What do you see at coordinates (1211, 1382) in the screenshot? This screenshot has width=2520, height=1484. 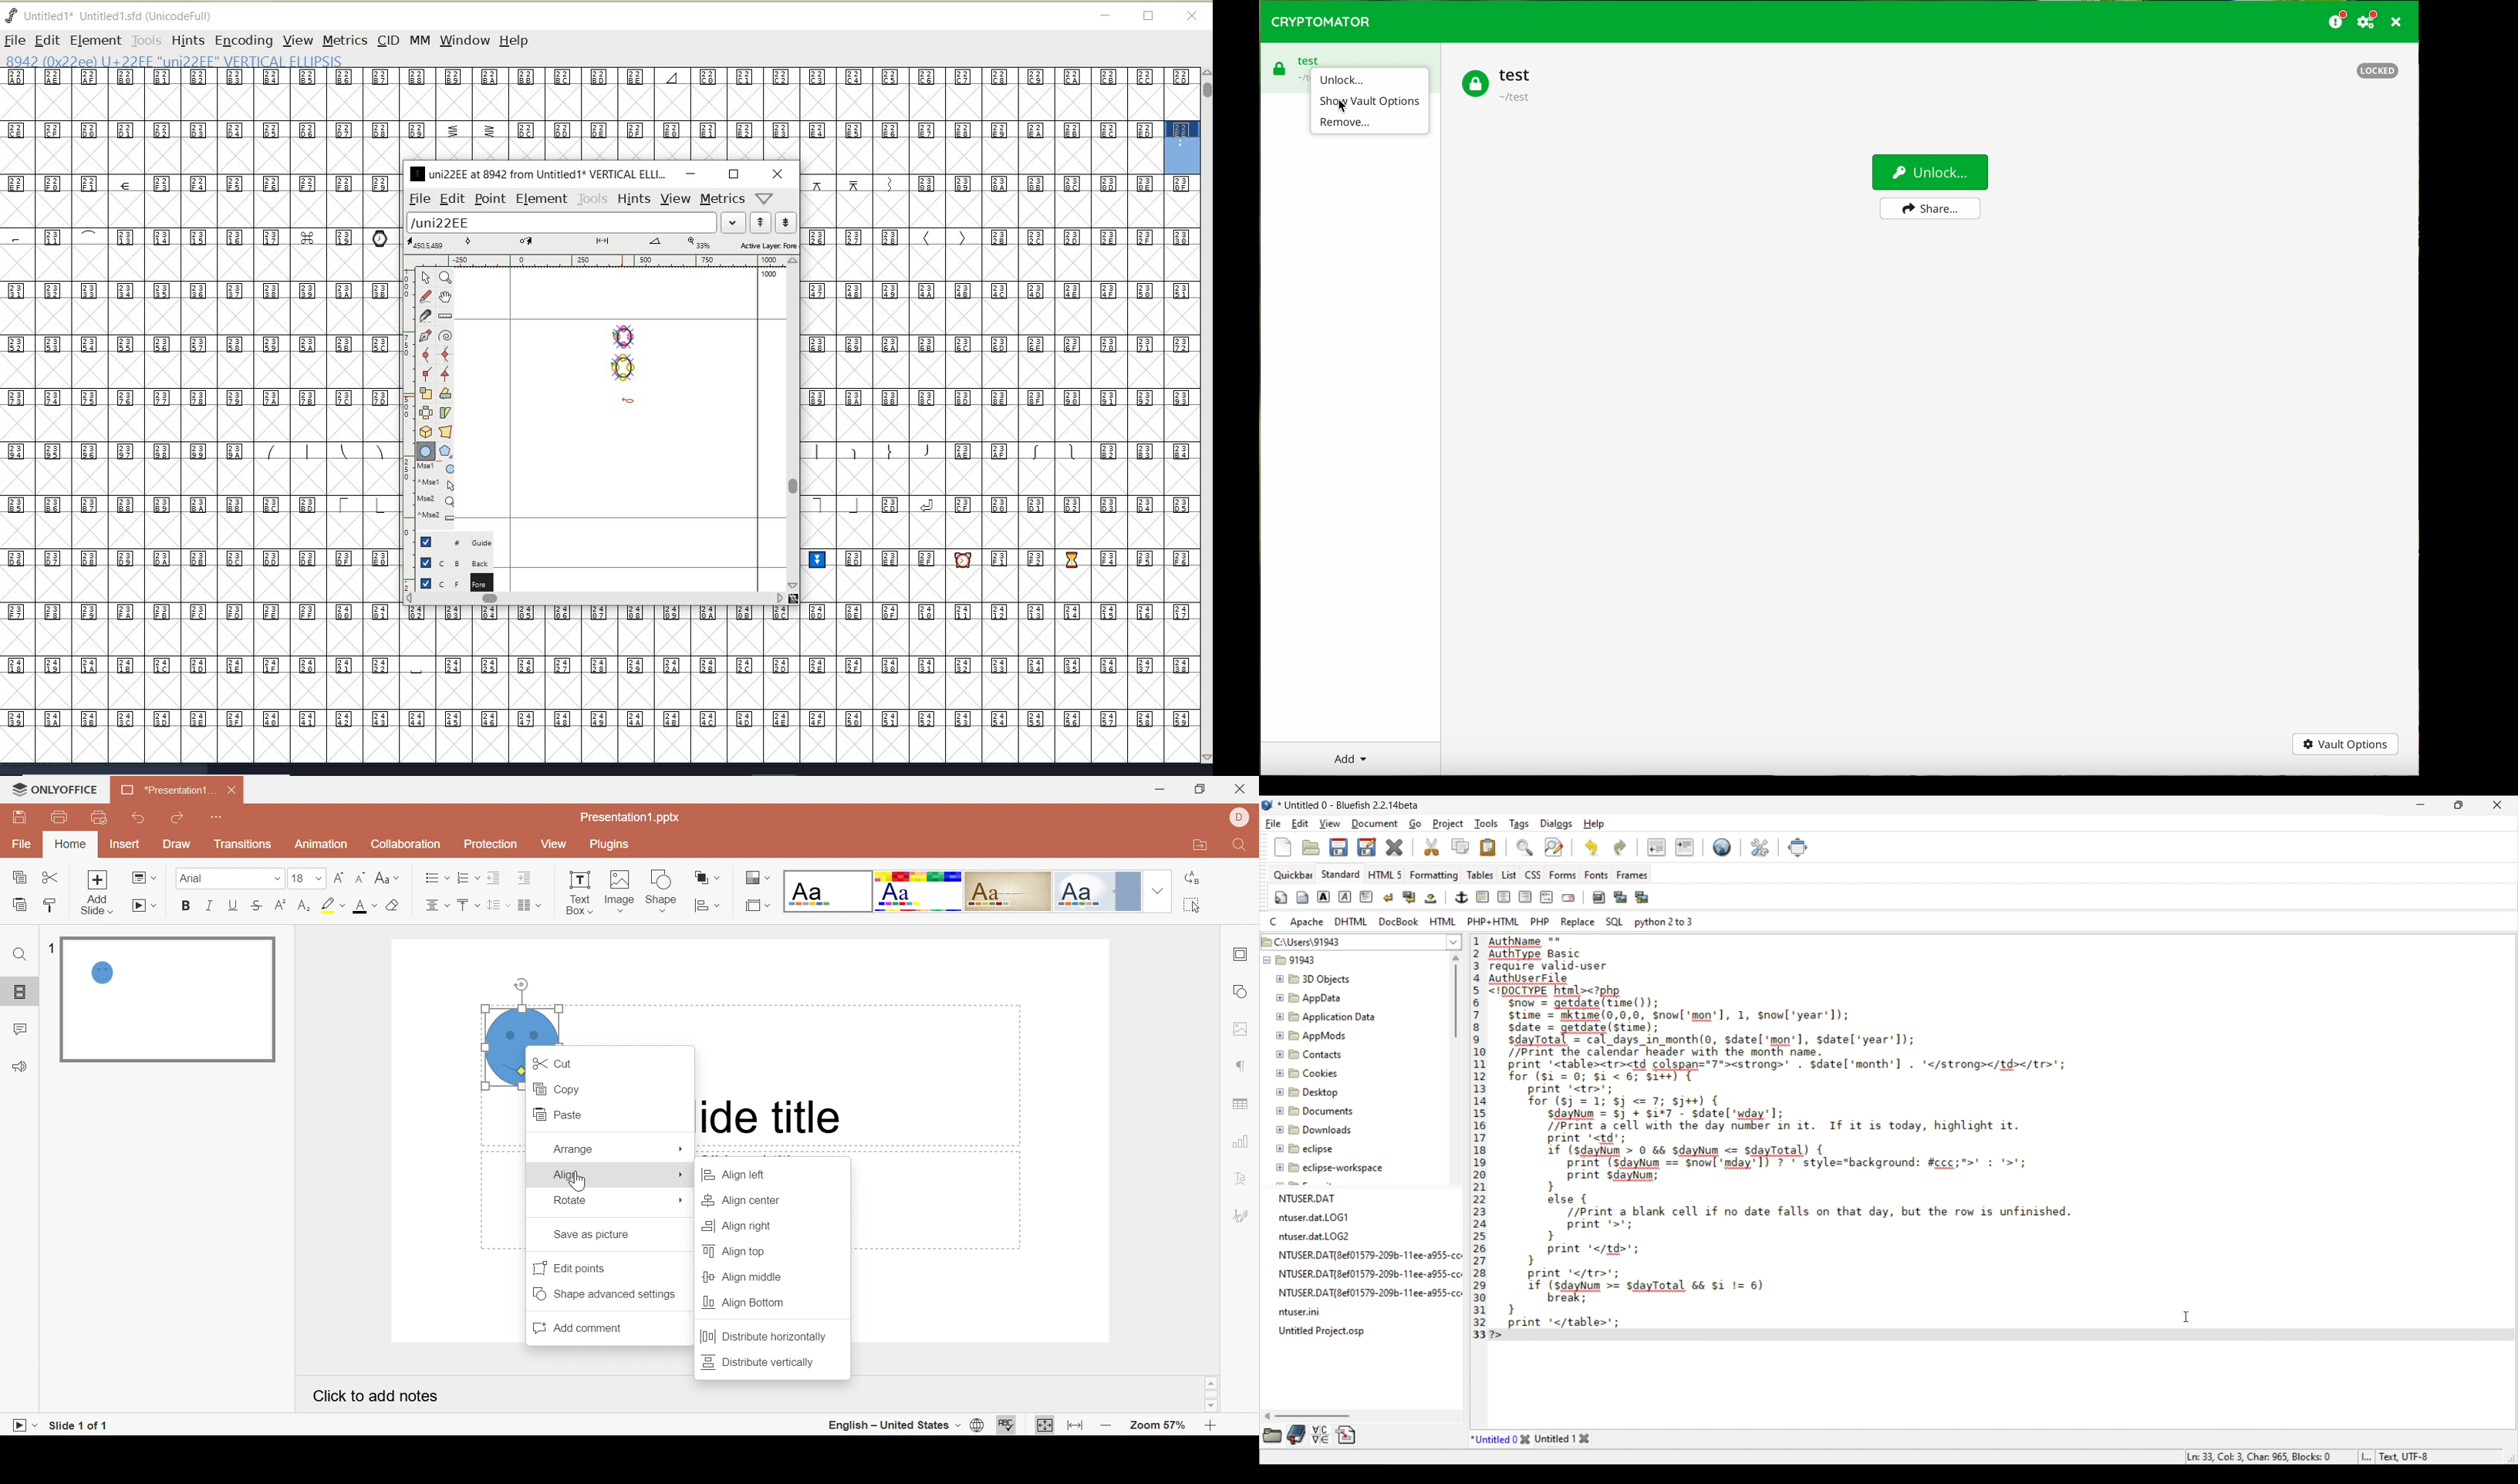 I see `Scroll Up` at bounding box center [1211, 1382].